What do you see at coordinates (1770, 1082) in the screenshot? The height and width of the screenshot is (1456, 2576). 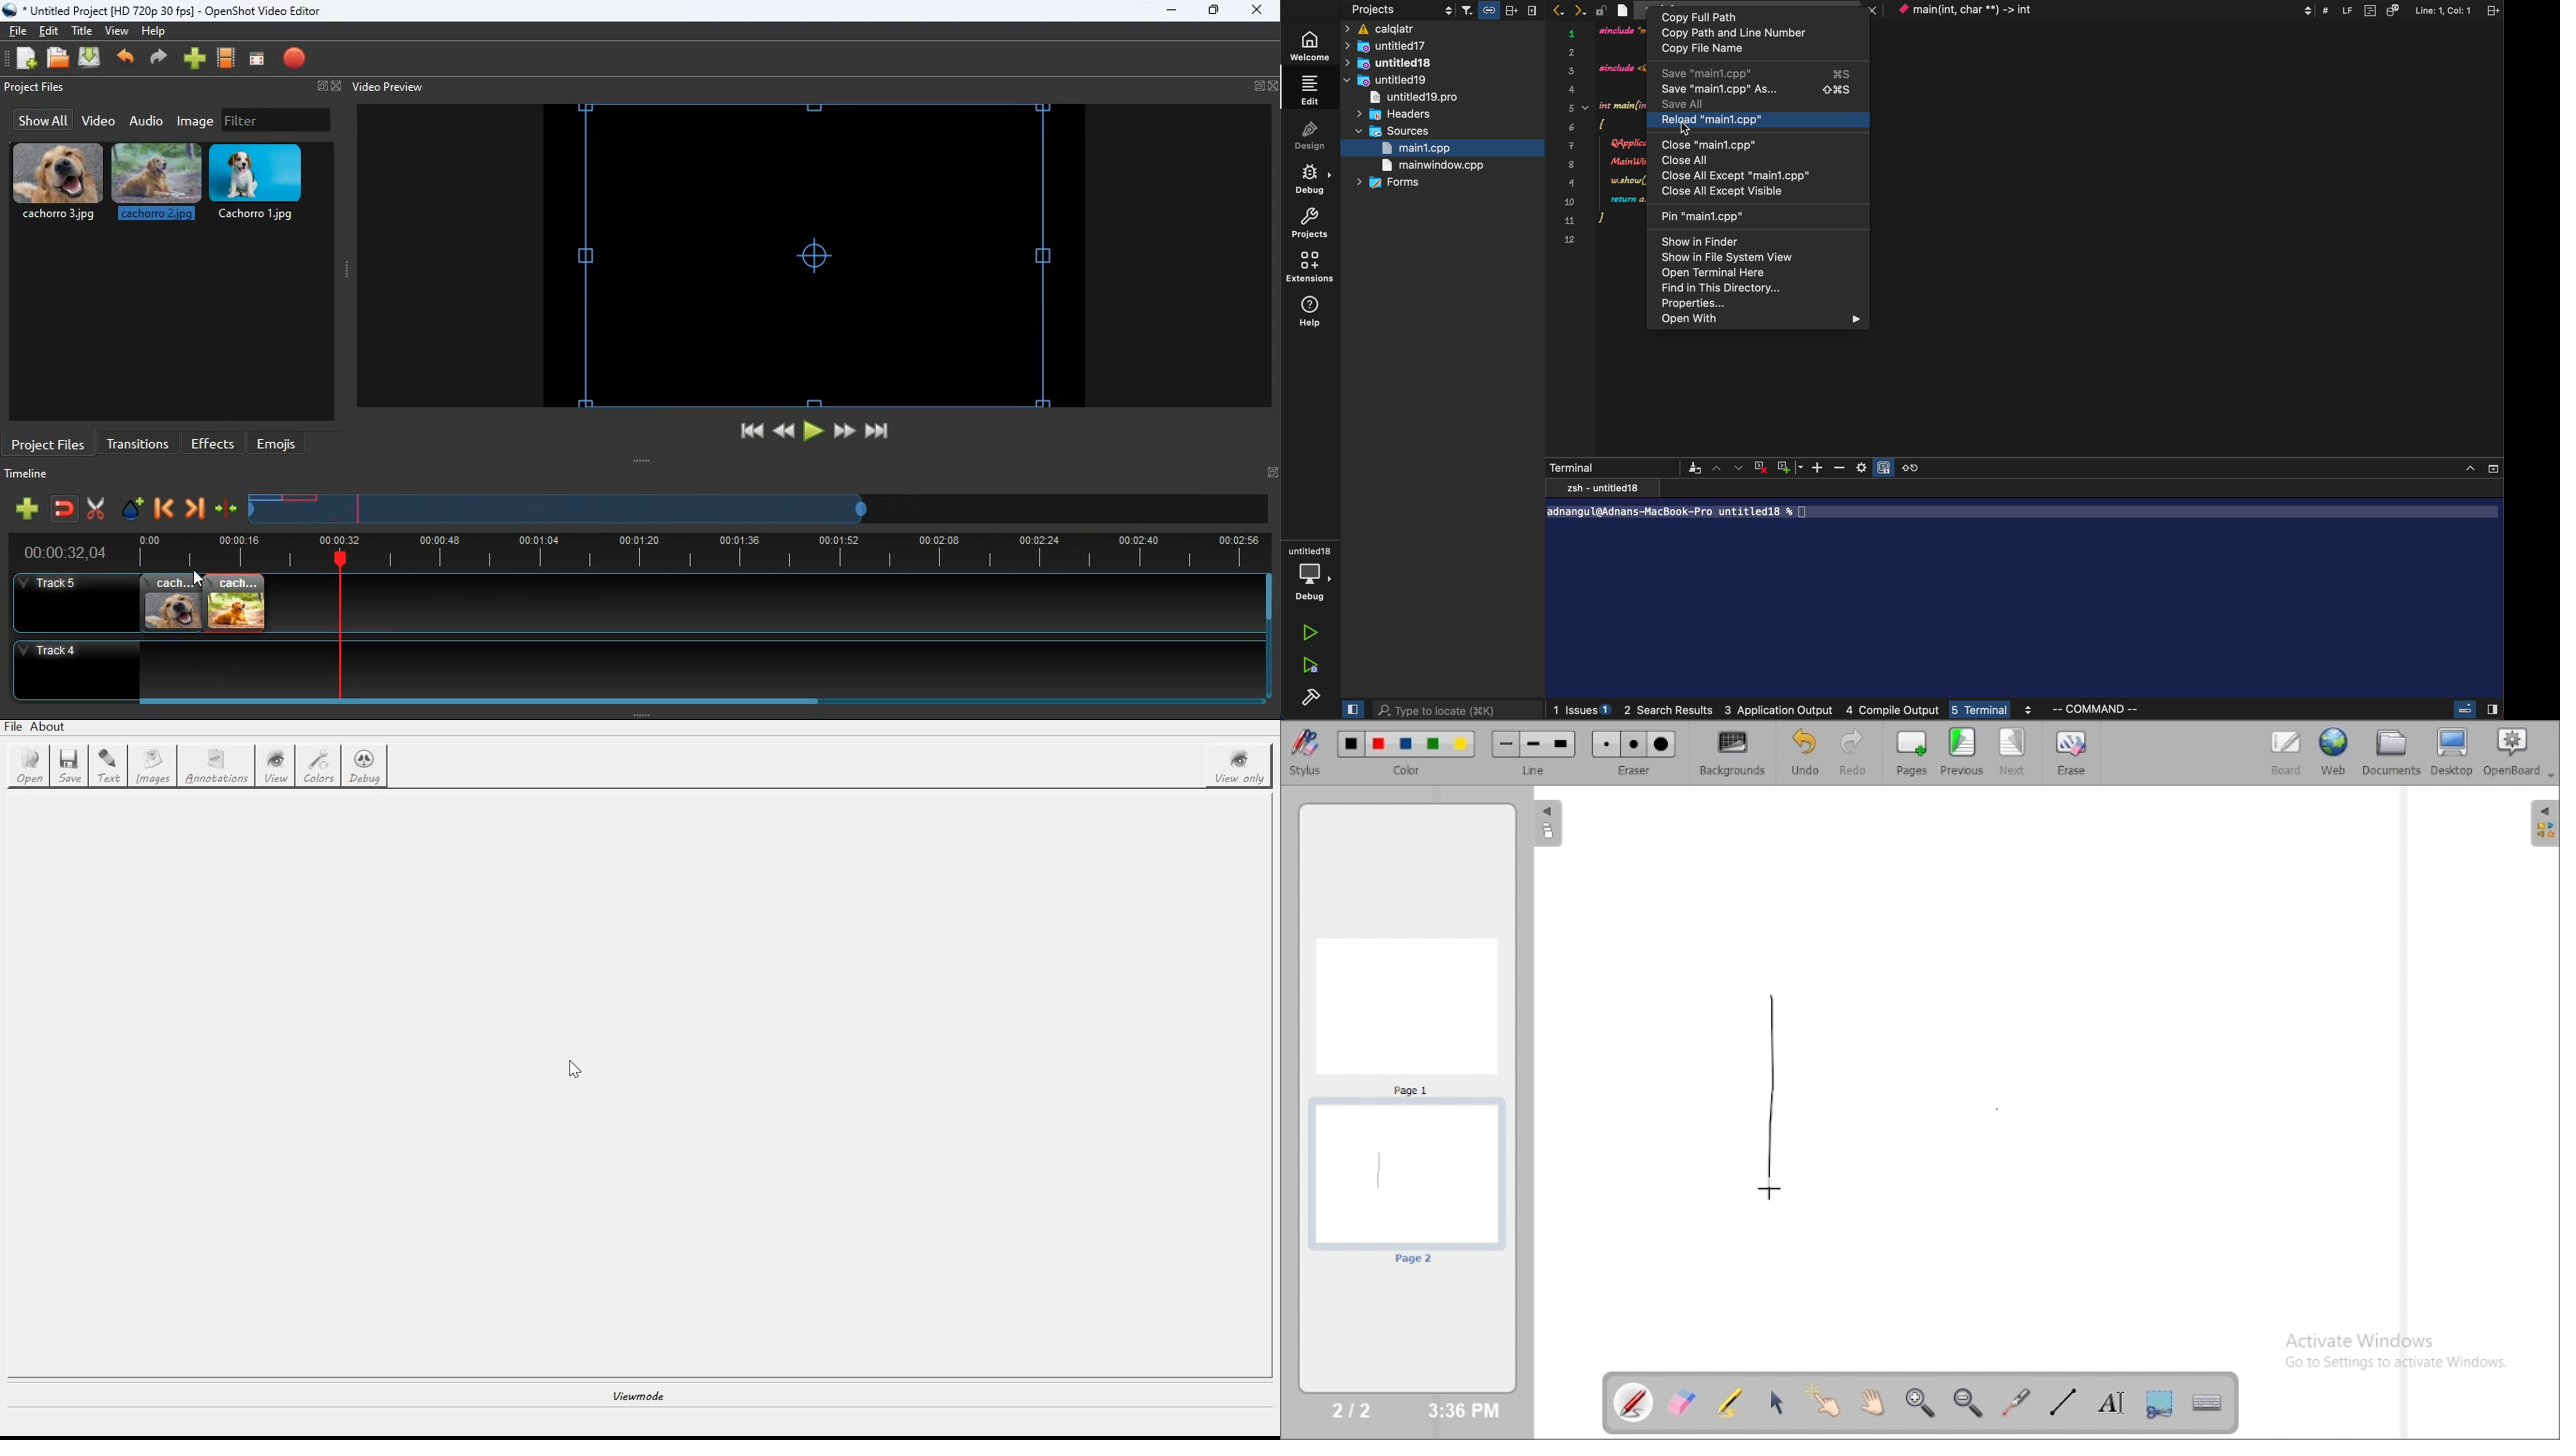 I see `line` at bounding box center [1770, 1082].